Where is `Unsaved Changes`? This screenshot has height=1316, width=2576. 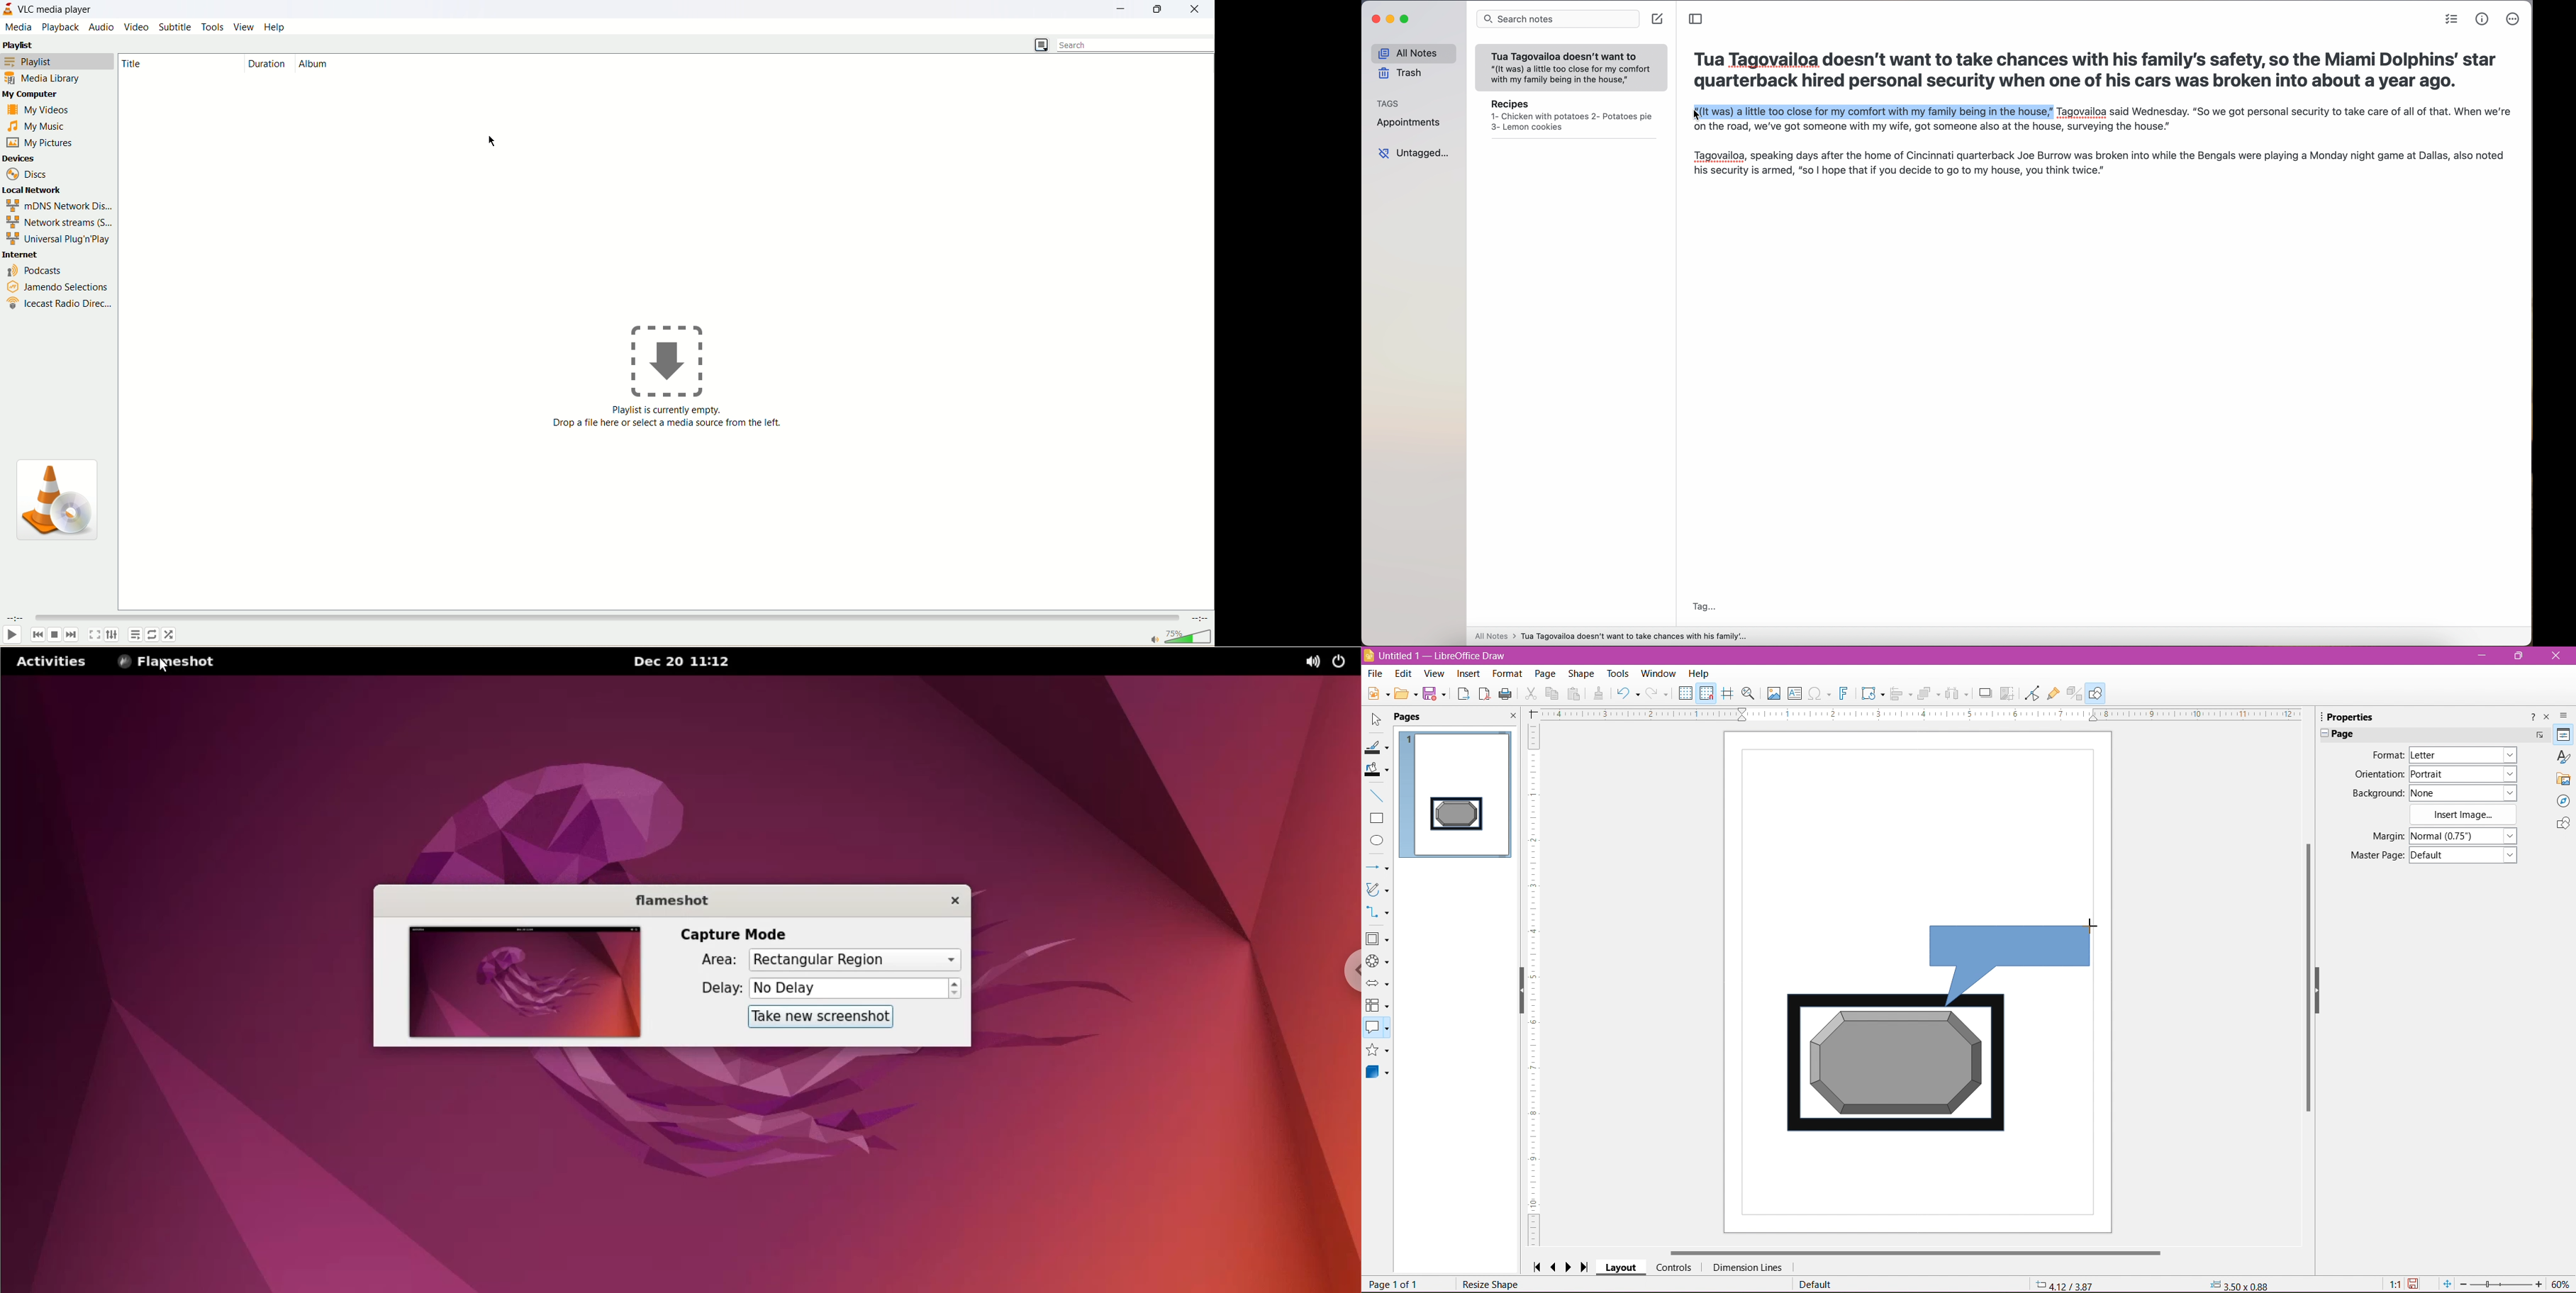 Unsaved Changes is located at coordinates (2416, 1284).